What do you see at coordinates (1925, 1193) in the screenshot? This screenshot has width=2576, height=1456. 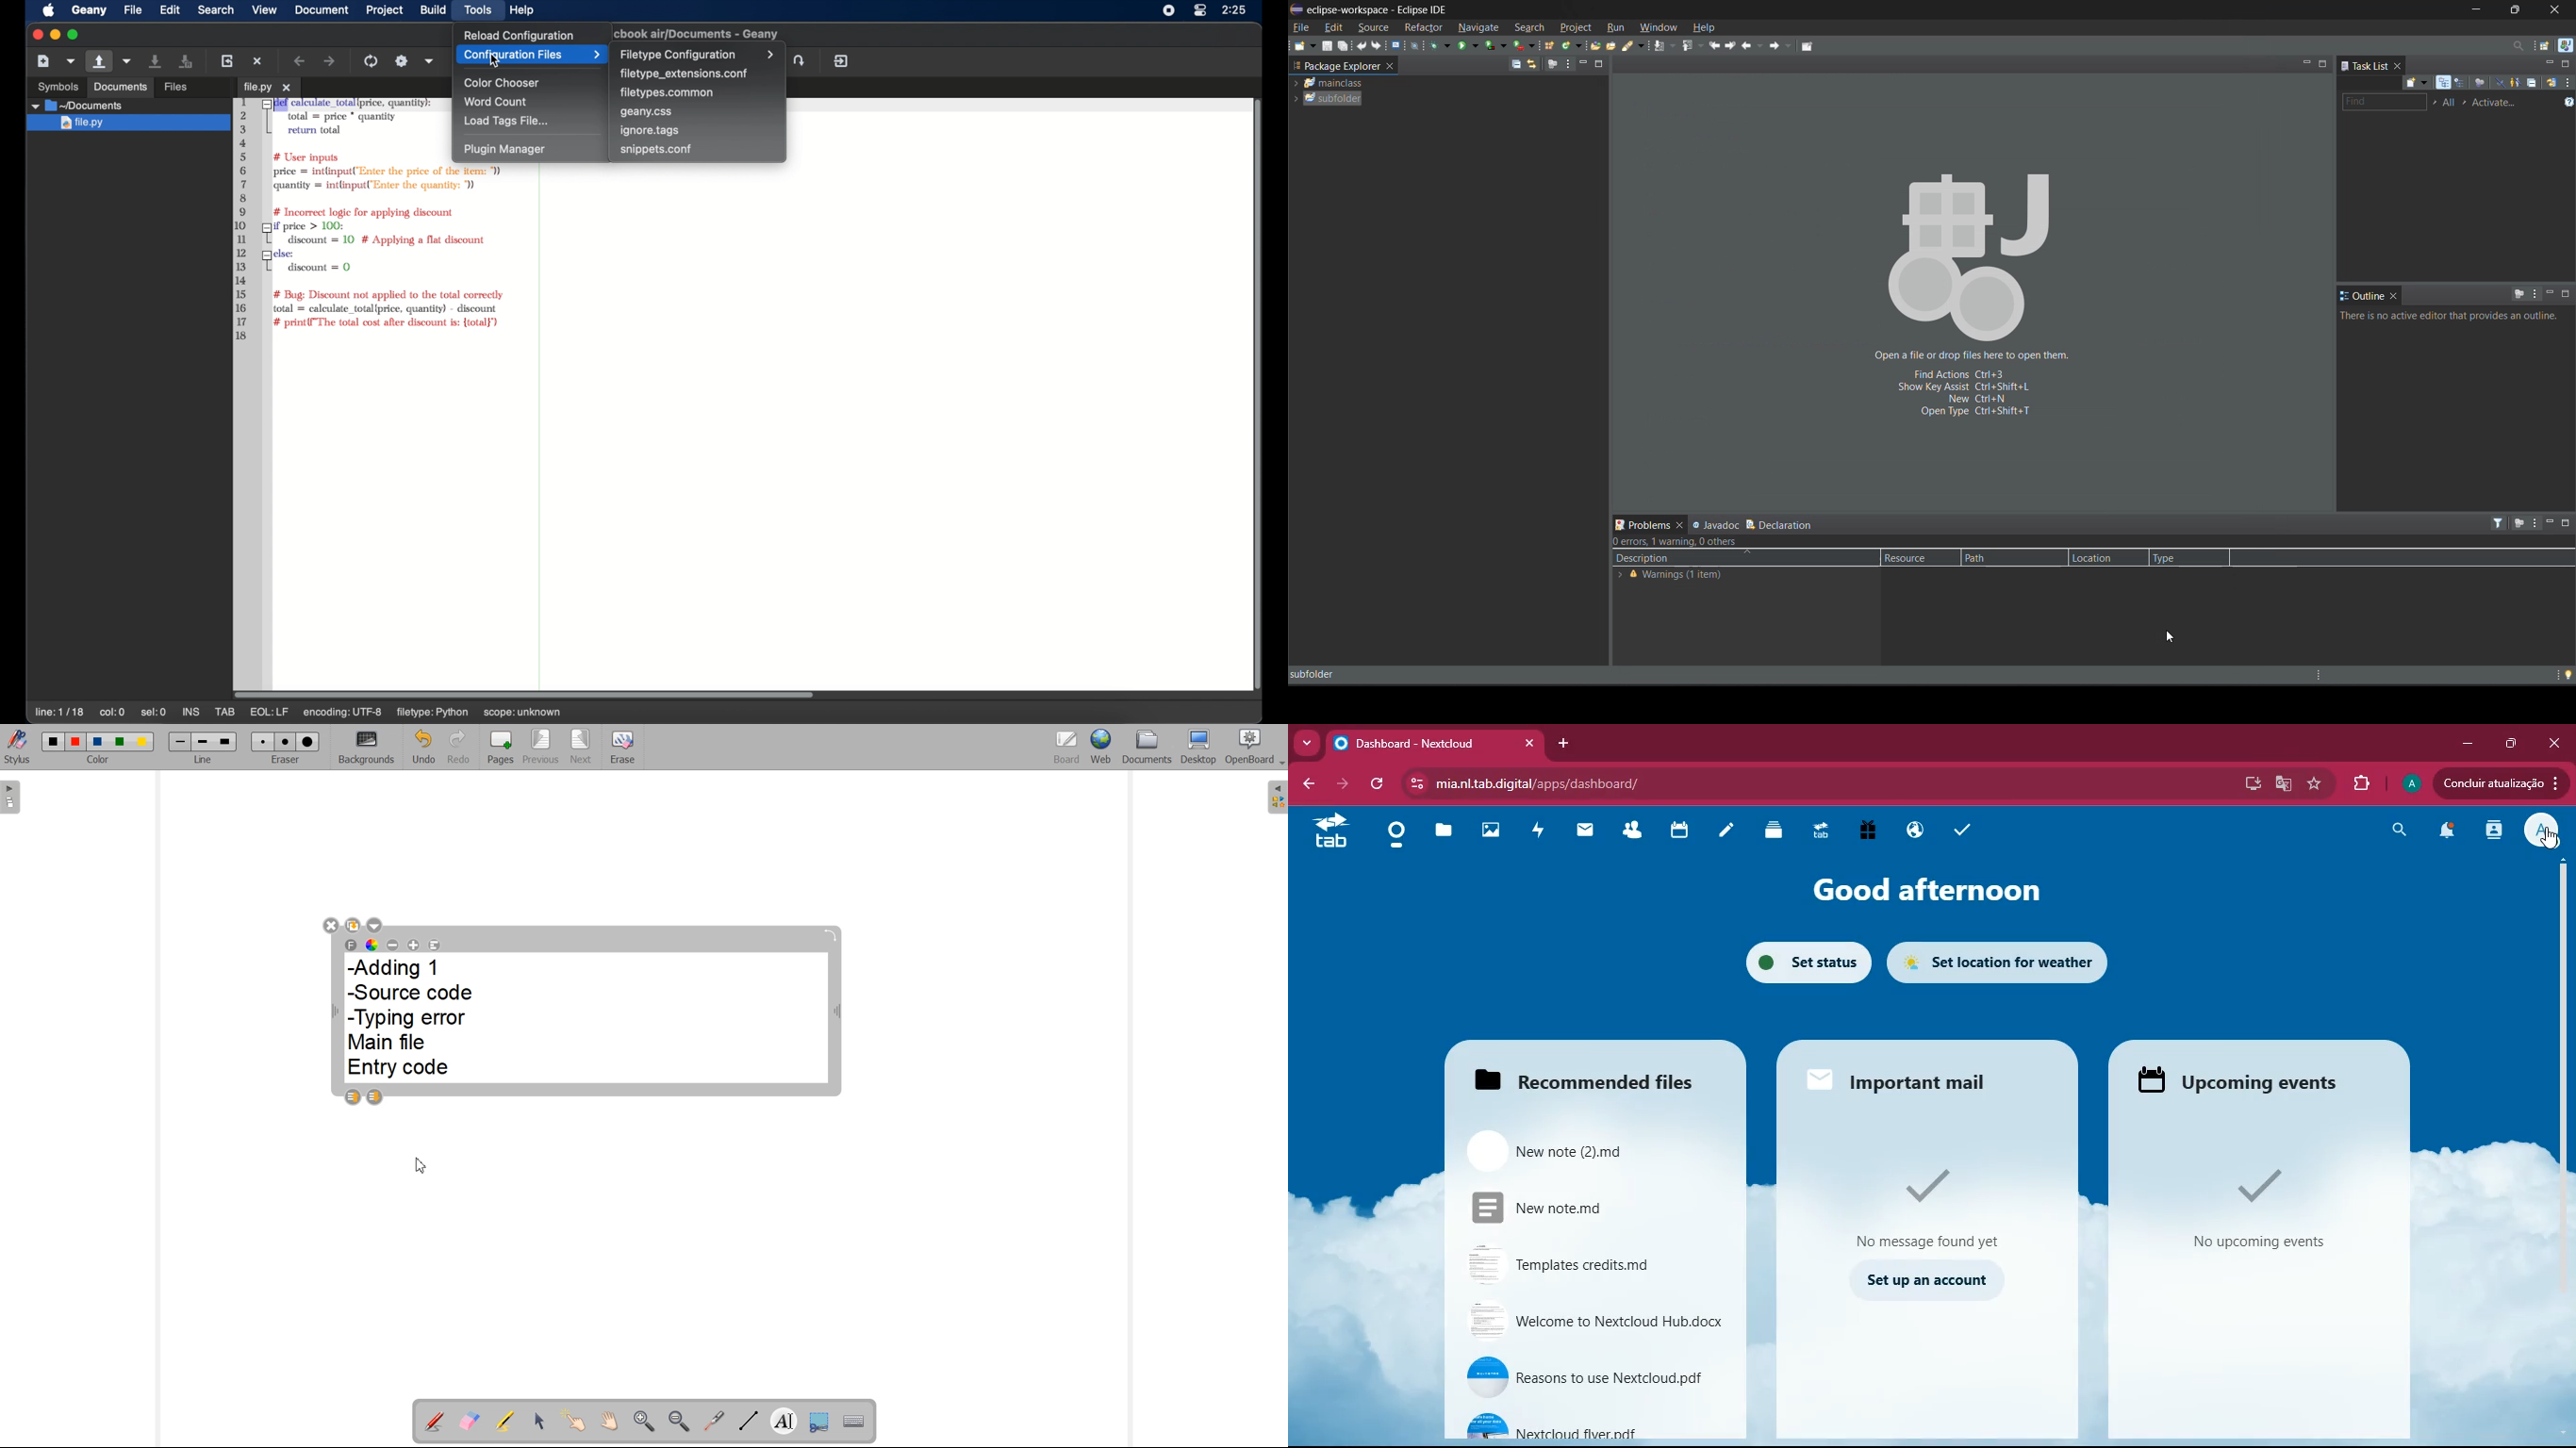 I see `No message found yet` at bounding box center [1925, 1193].